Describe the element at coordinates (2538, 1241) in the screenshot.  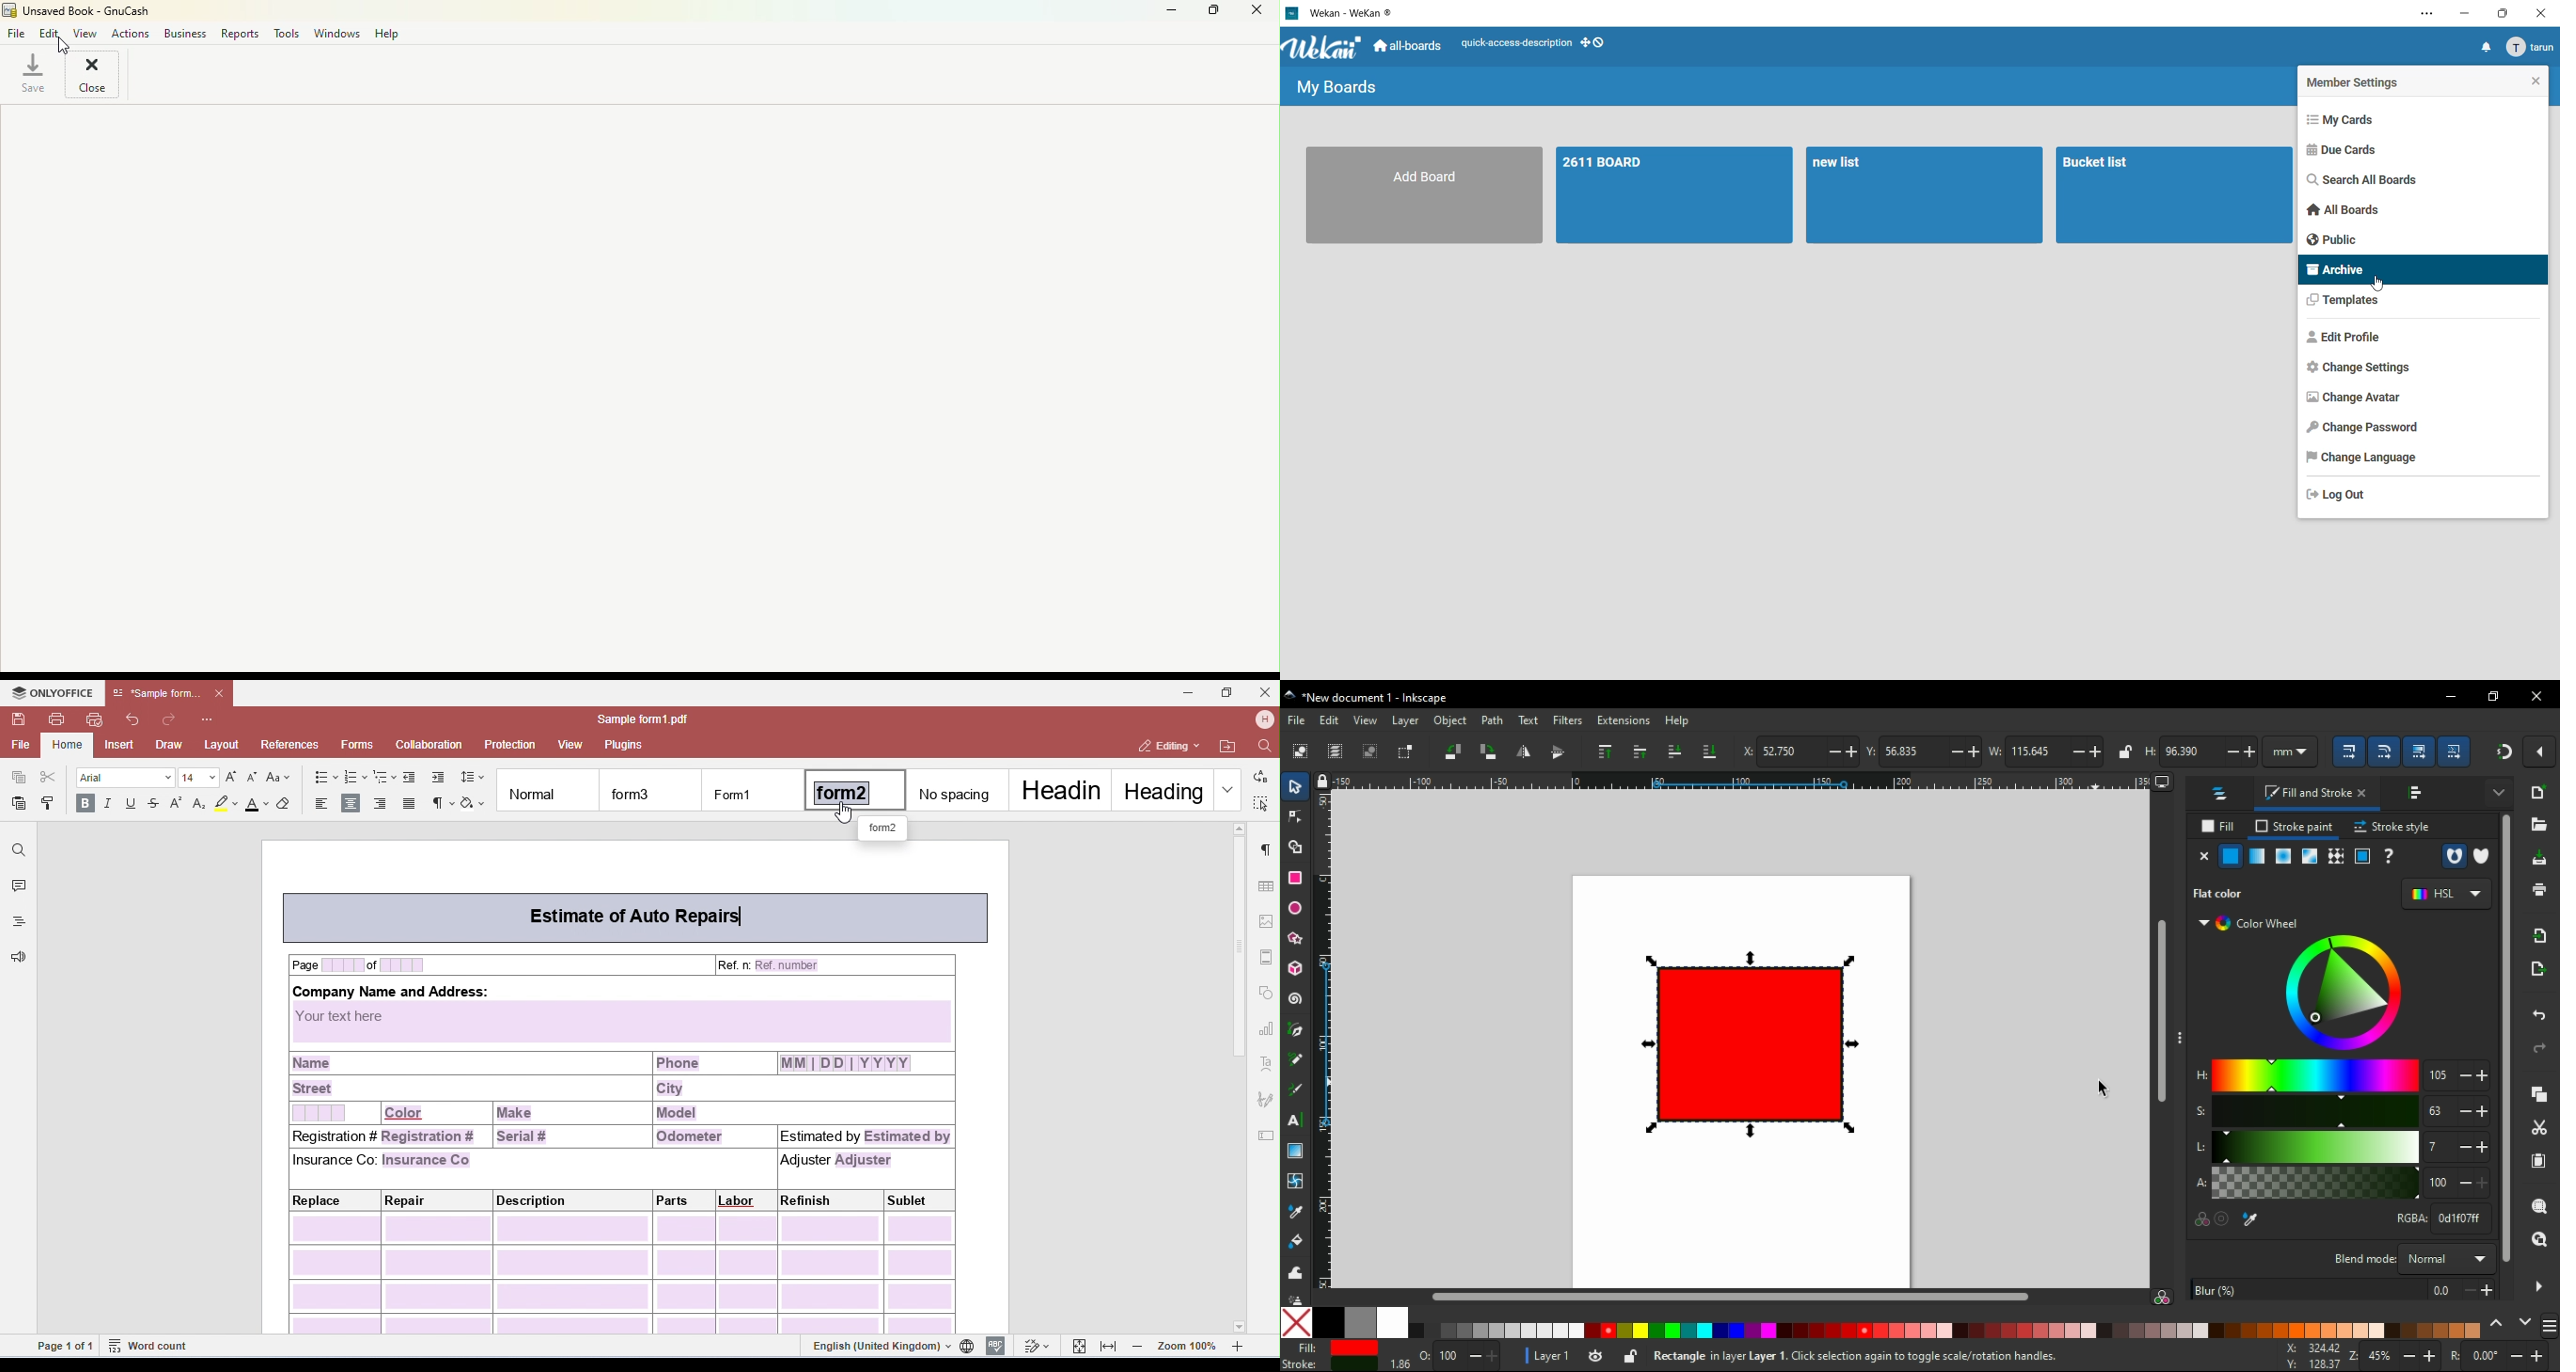
I see `zoom drawing` at that location.